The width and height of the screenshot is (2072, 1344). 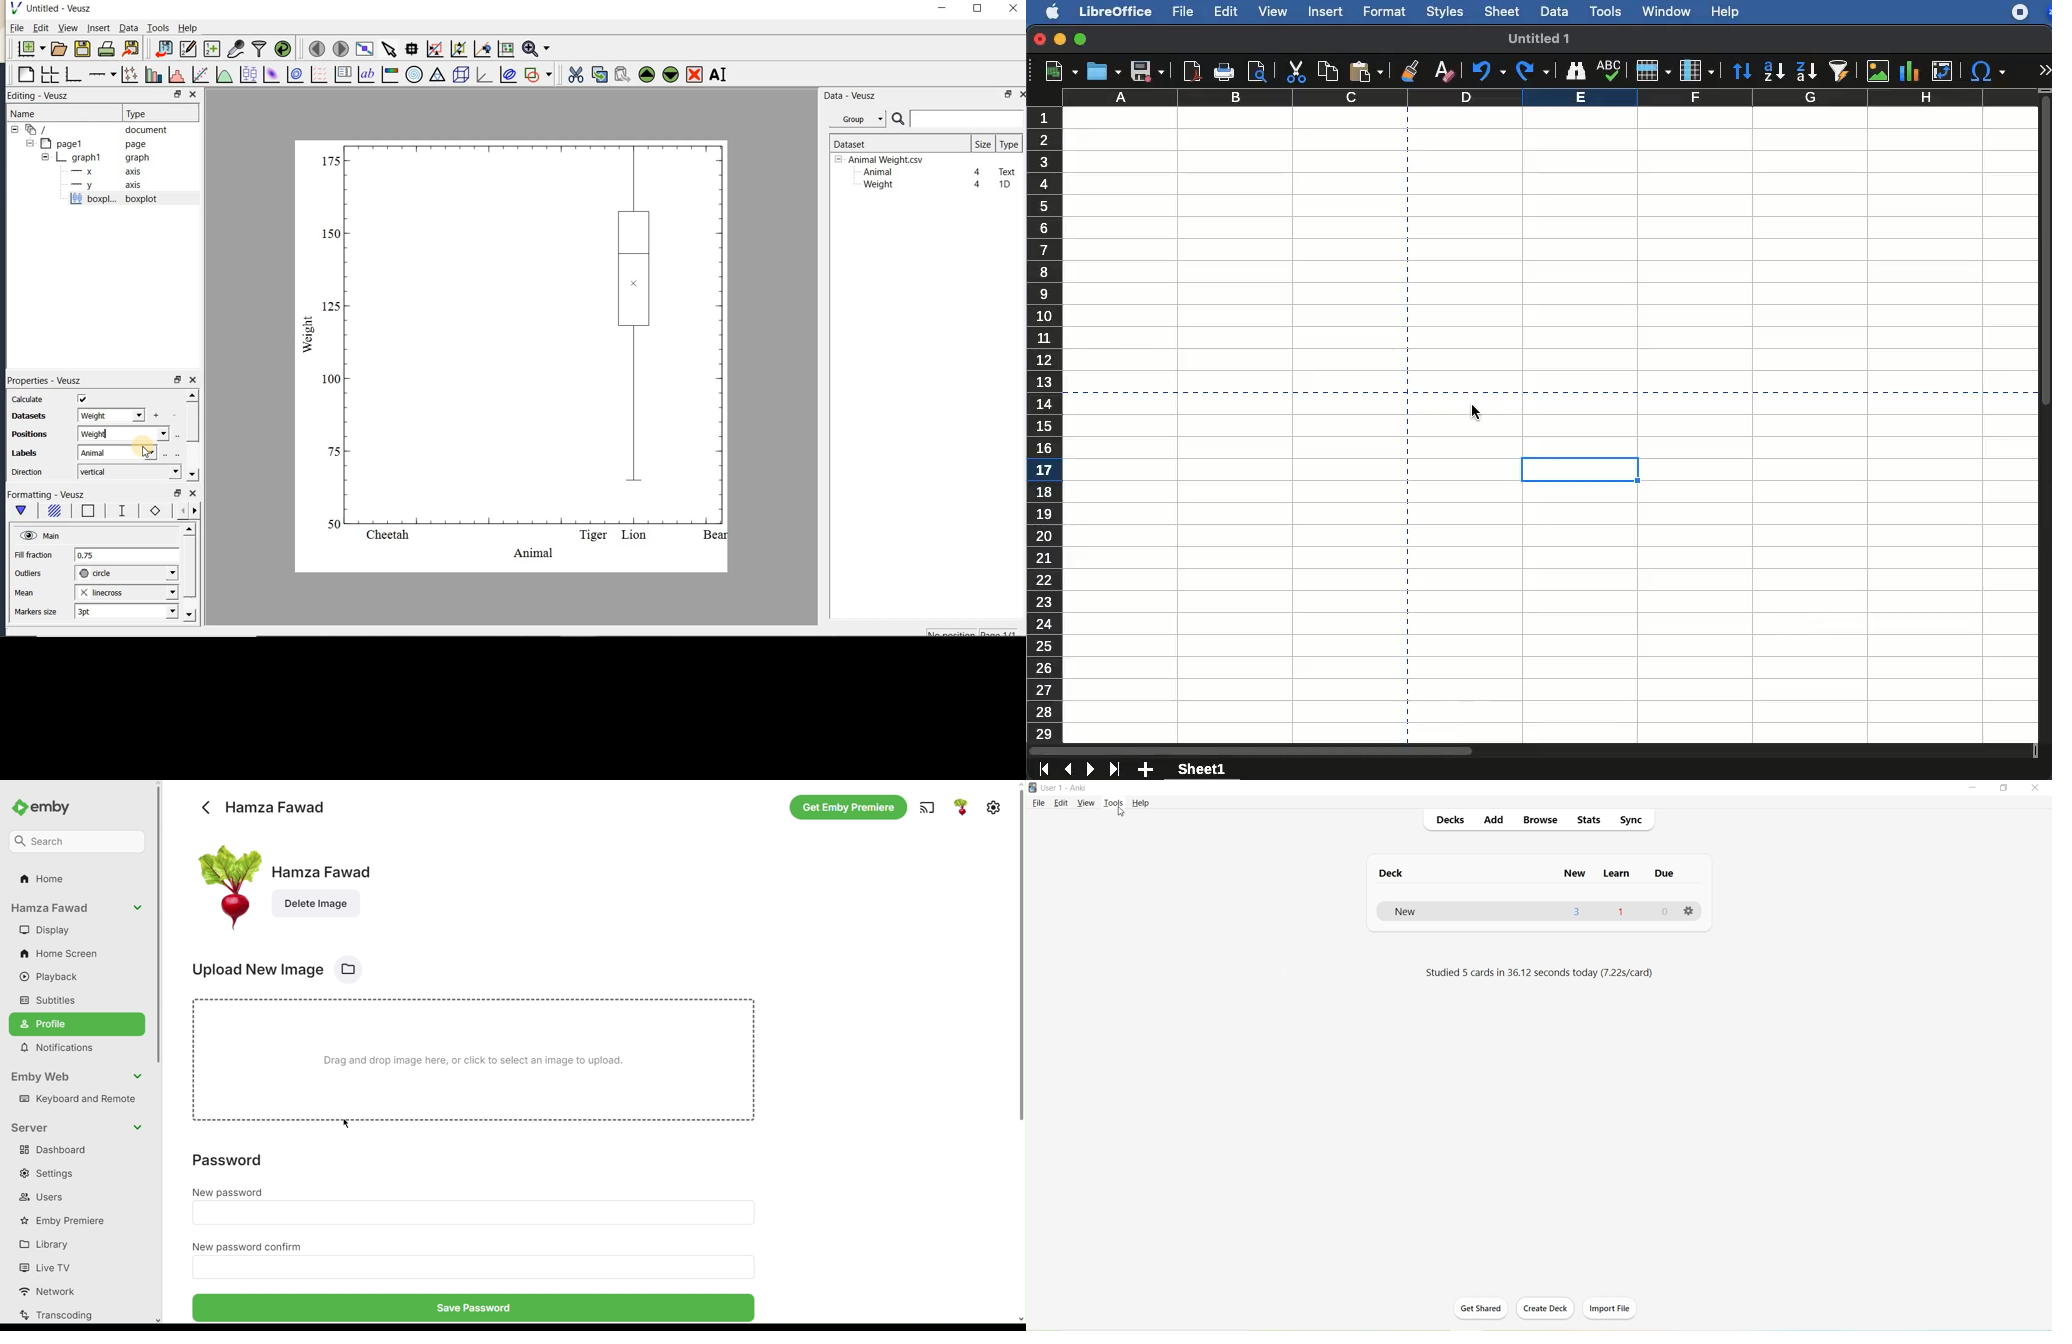 What do you see at coordinates (1270, 14) in the screenshot?
I see `view` at bounding box center [1270, 14].